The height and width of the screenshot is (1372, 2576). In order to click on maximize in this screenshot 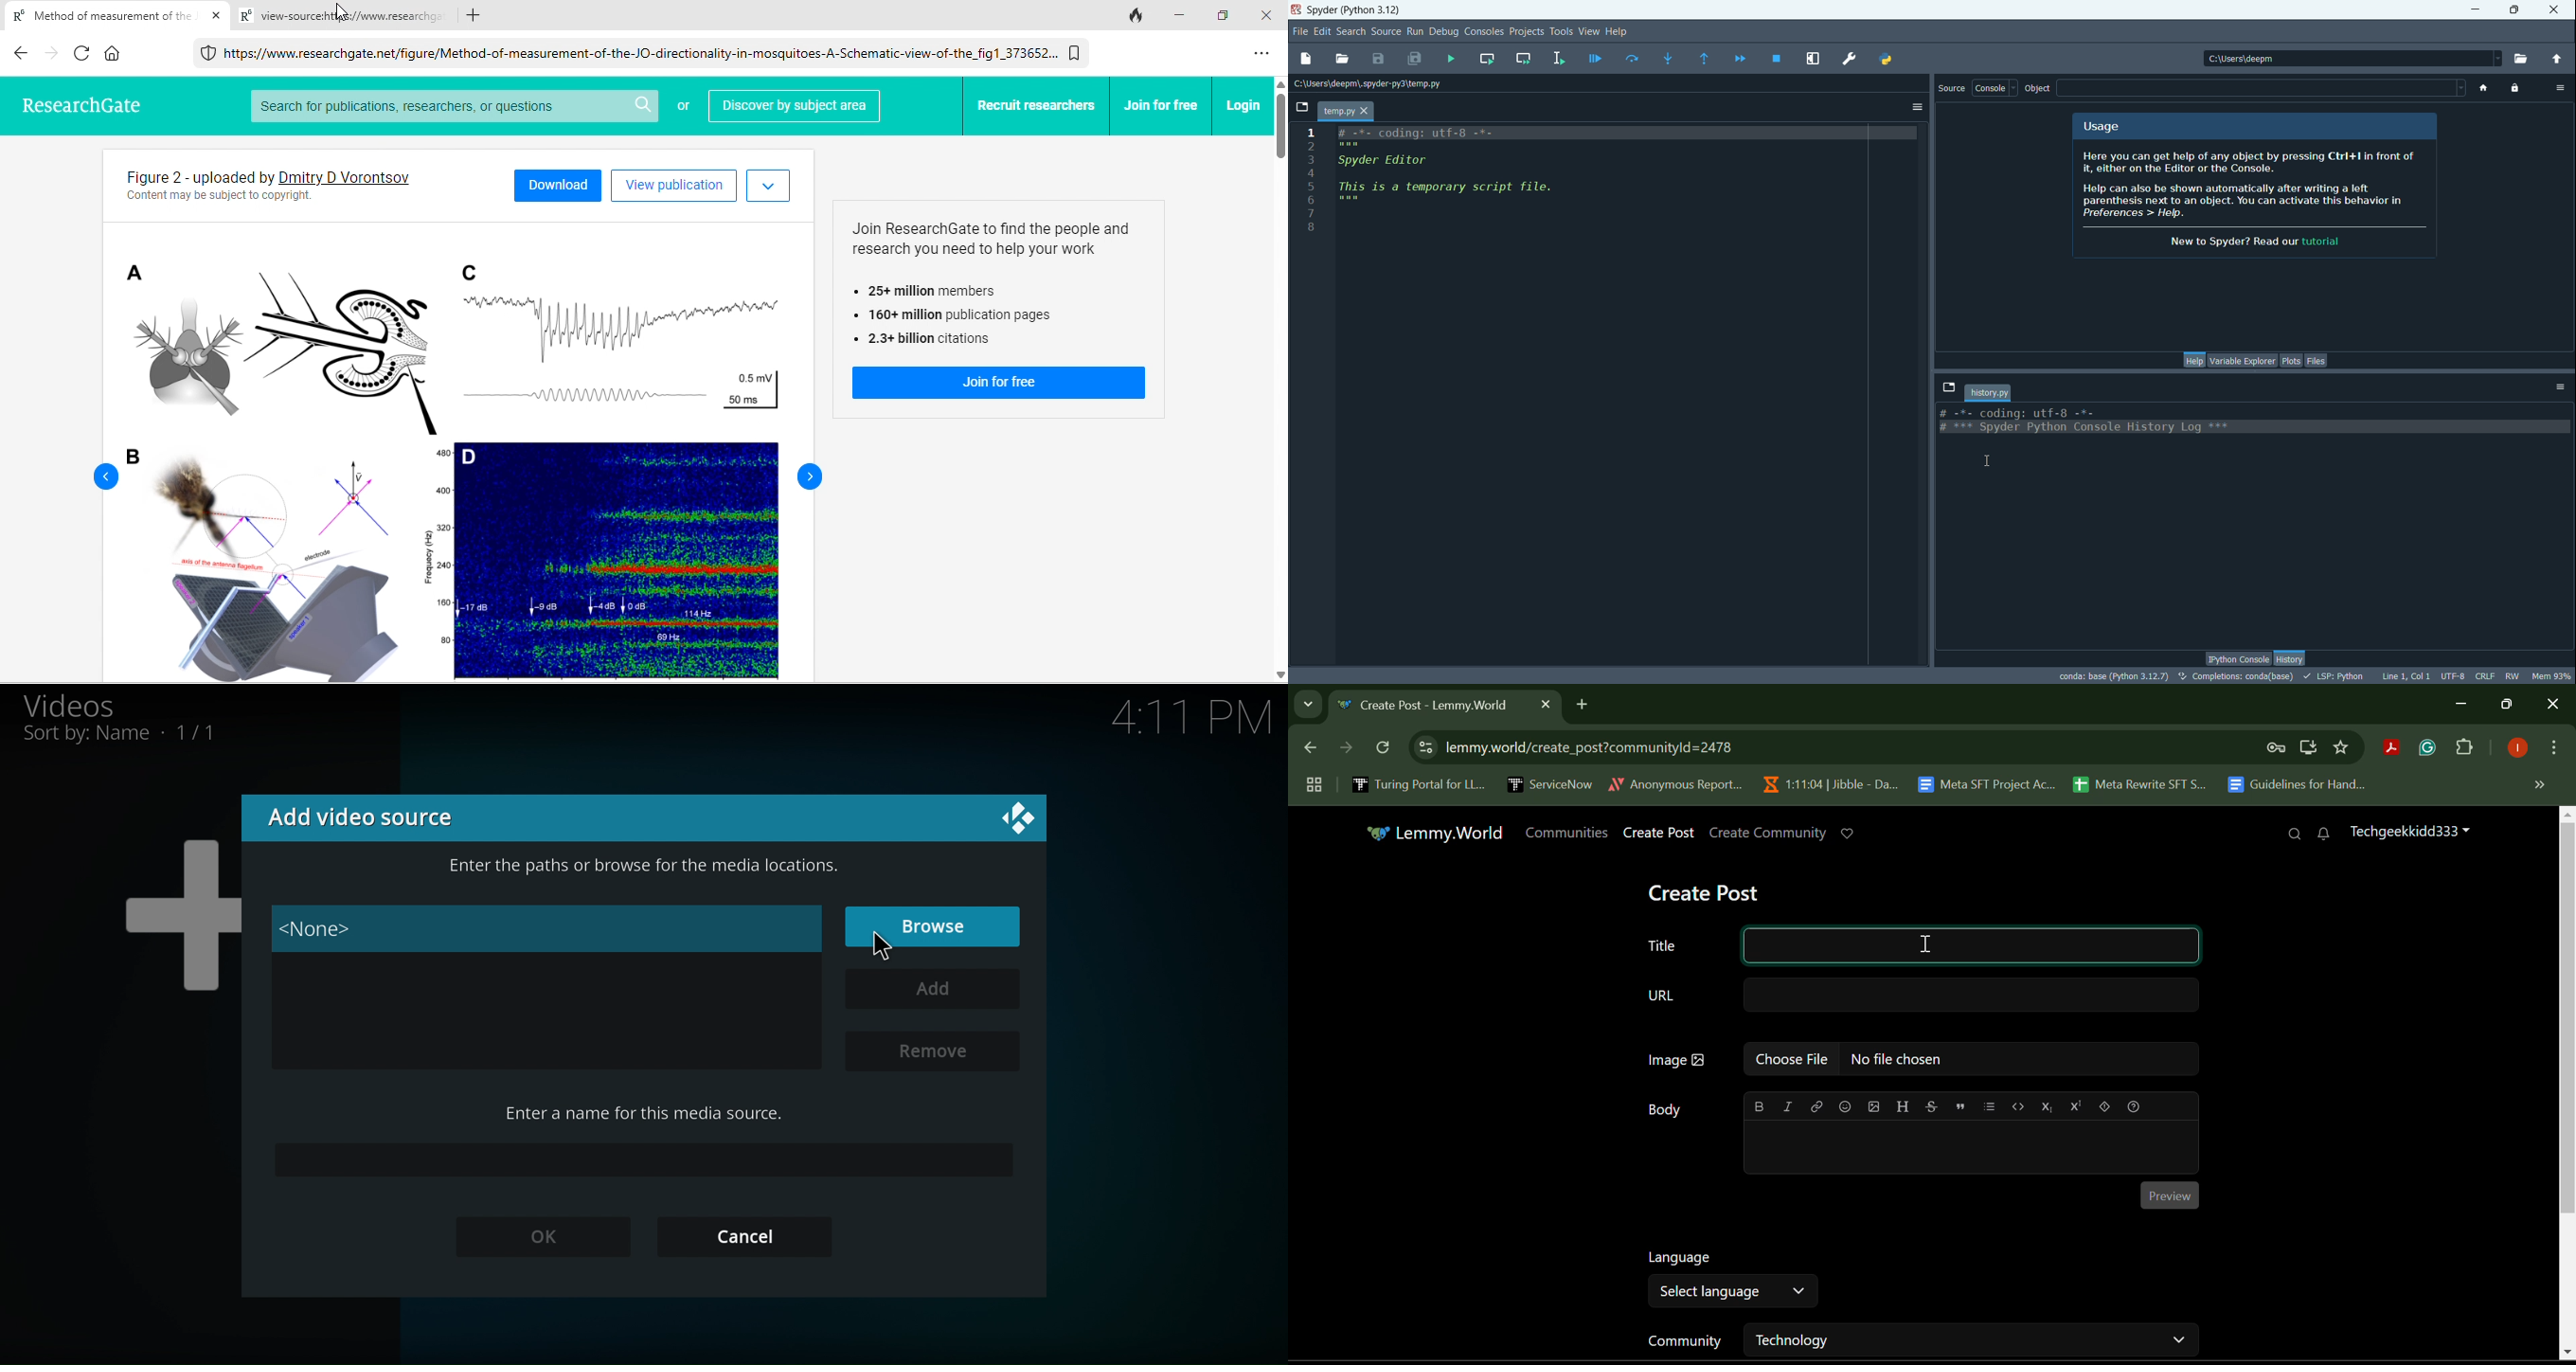, I will do `click(1221, 13)`.